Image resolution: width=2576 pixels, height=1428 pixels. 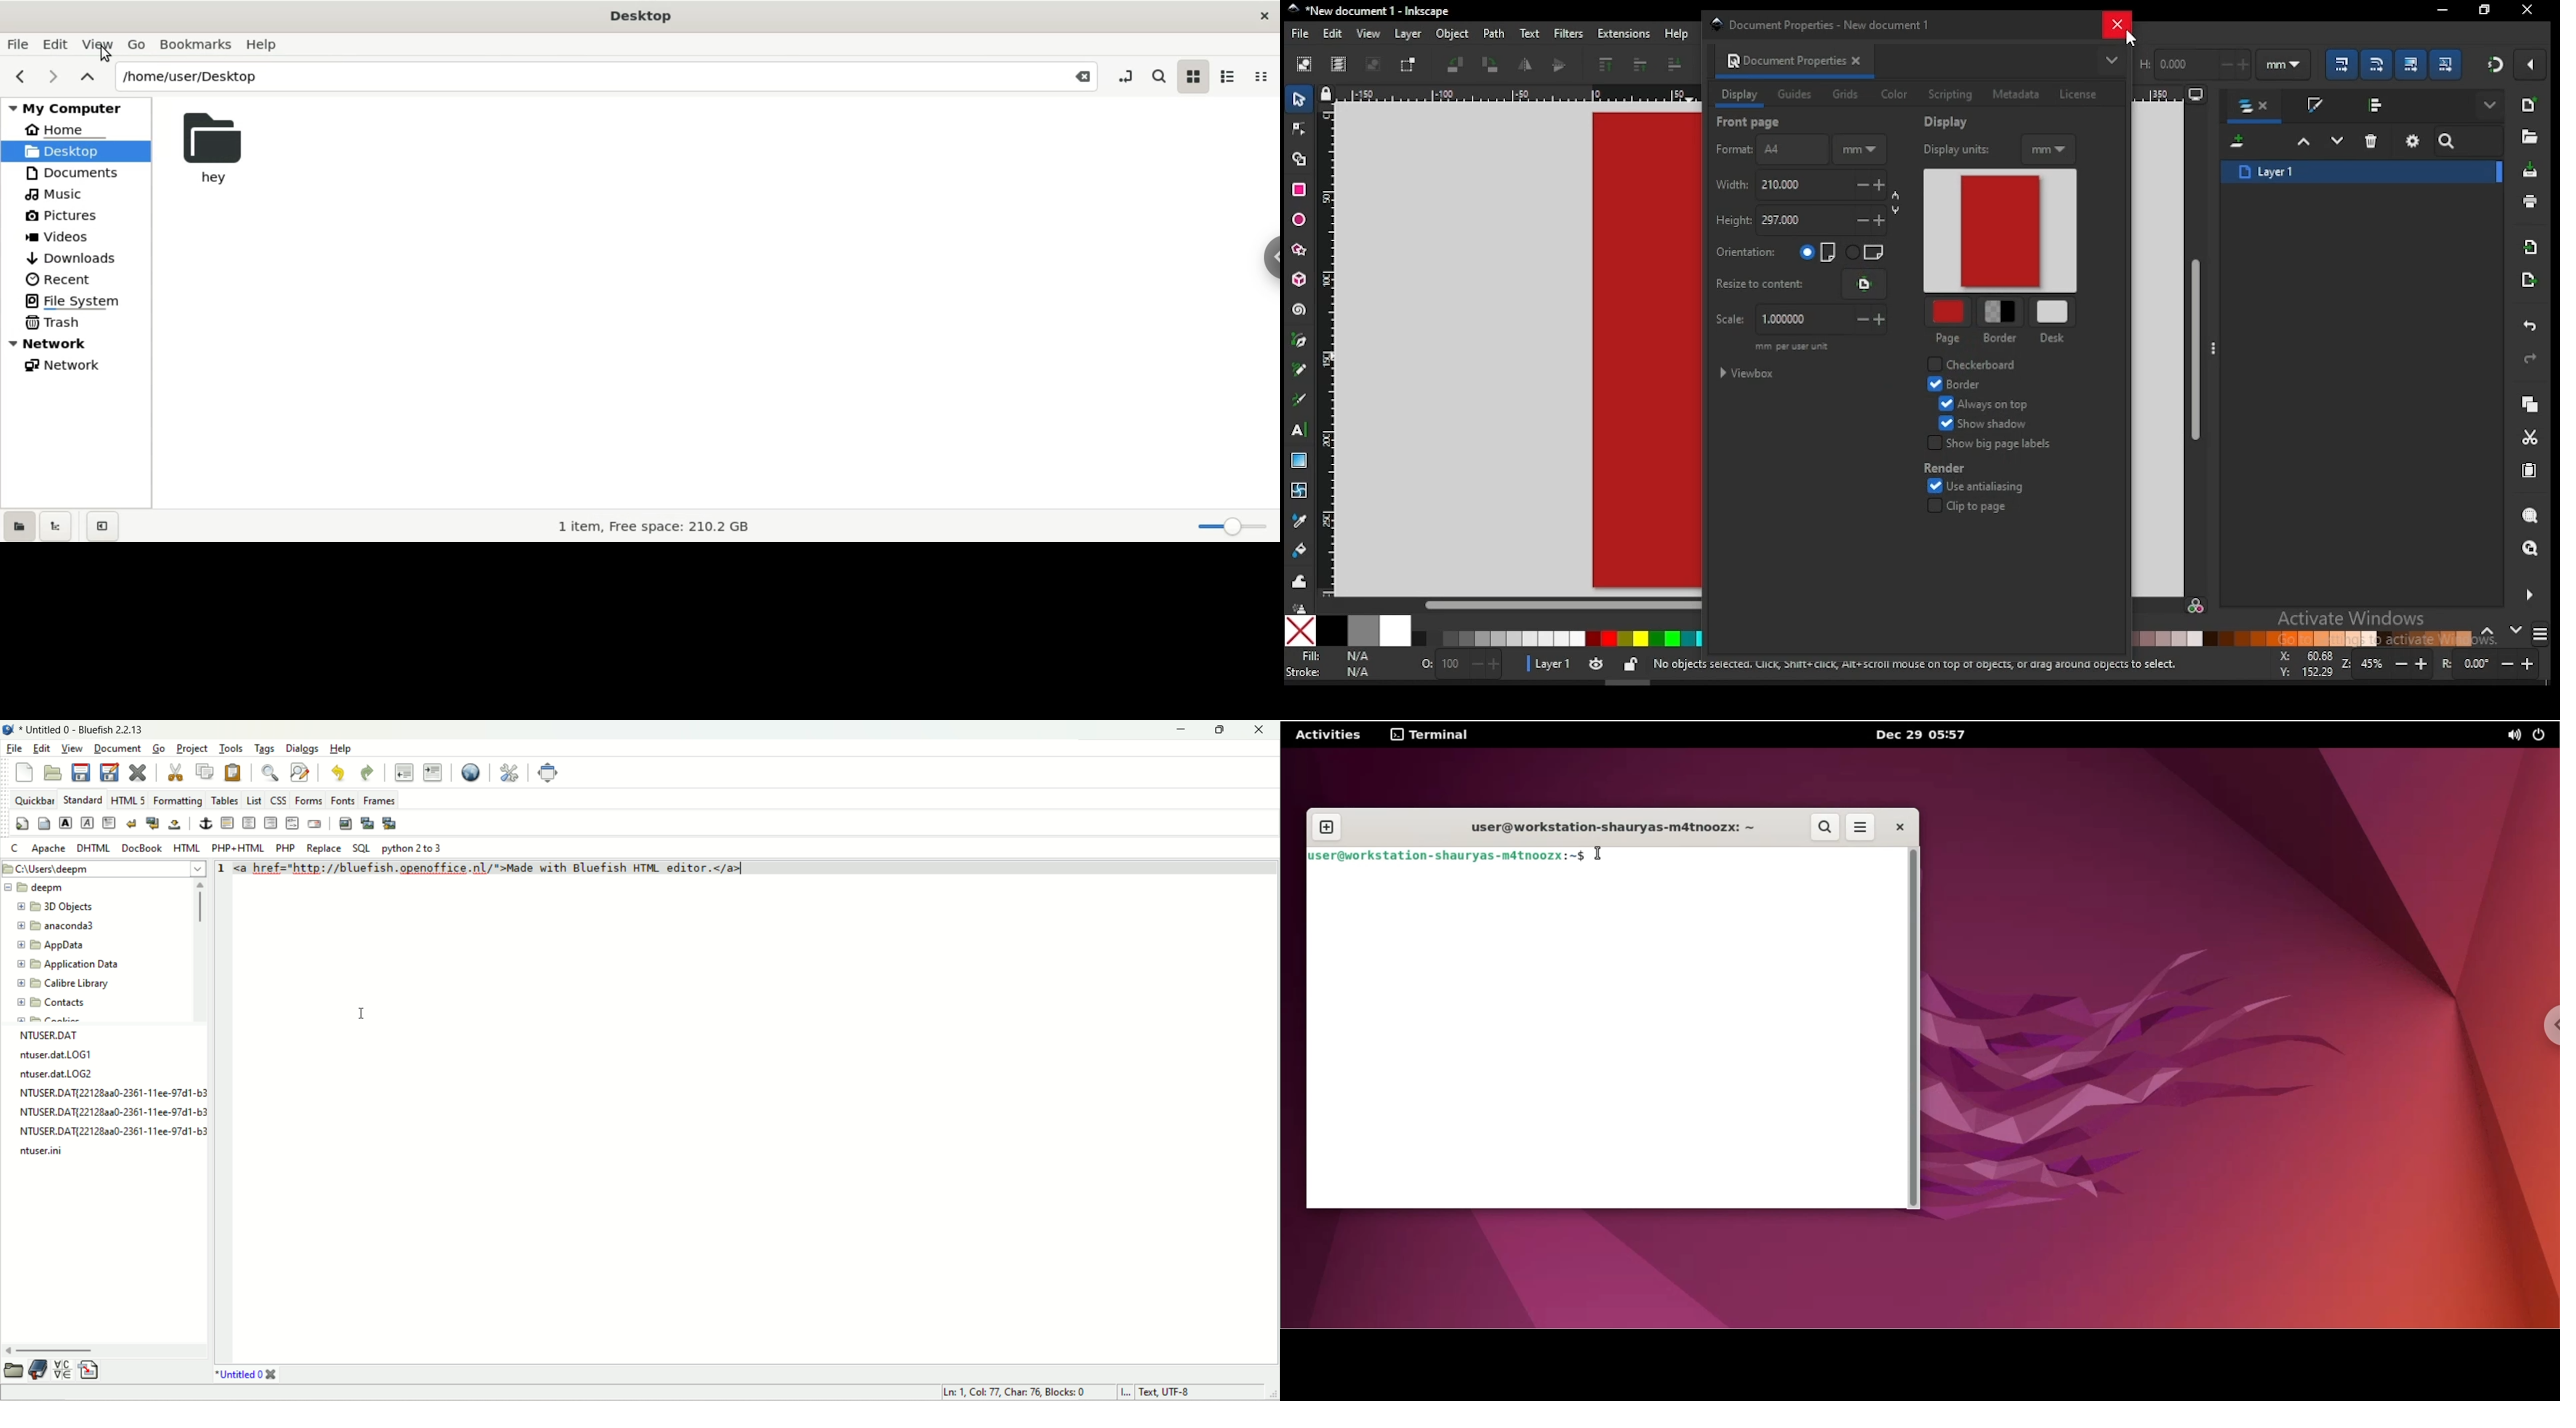 What do you see at coordinates (1123, 1393) in the screenshot?
I see `I` at bounding box center [1123, 1393].